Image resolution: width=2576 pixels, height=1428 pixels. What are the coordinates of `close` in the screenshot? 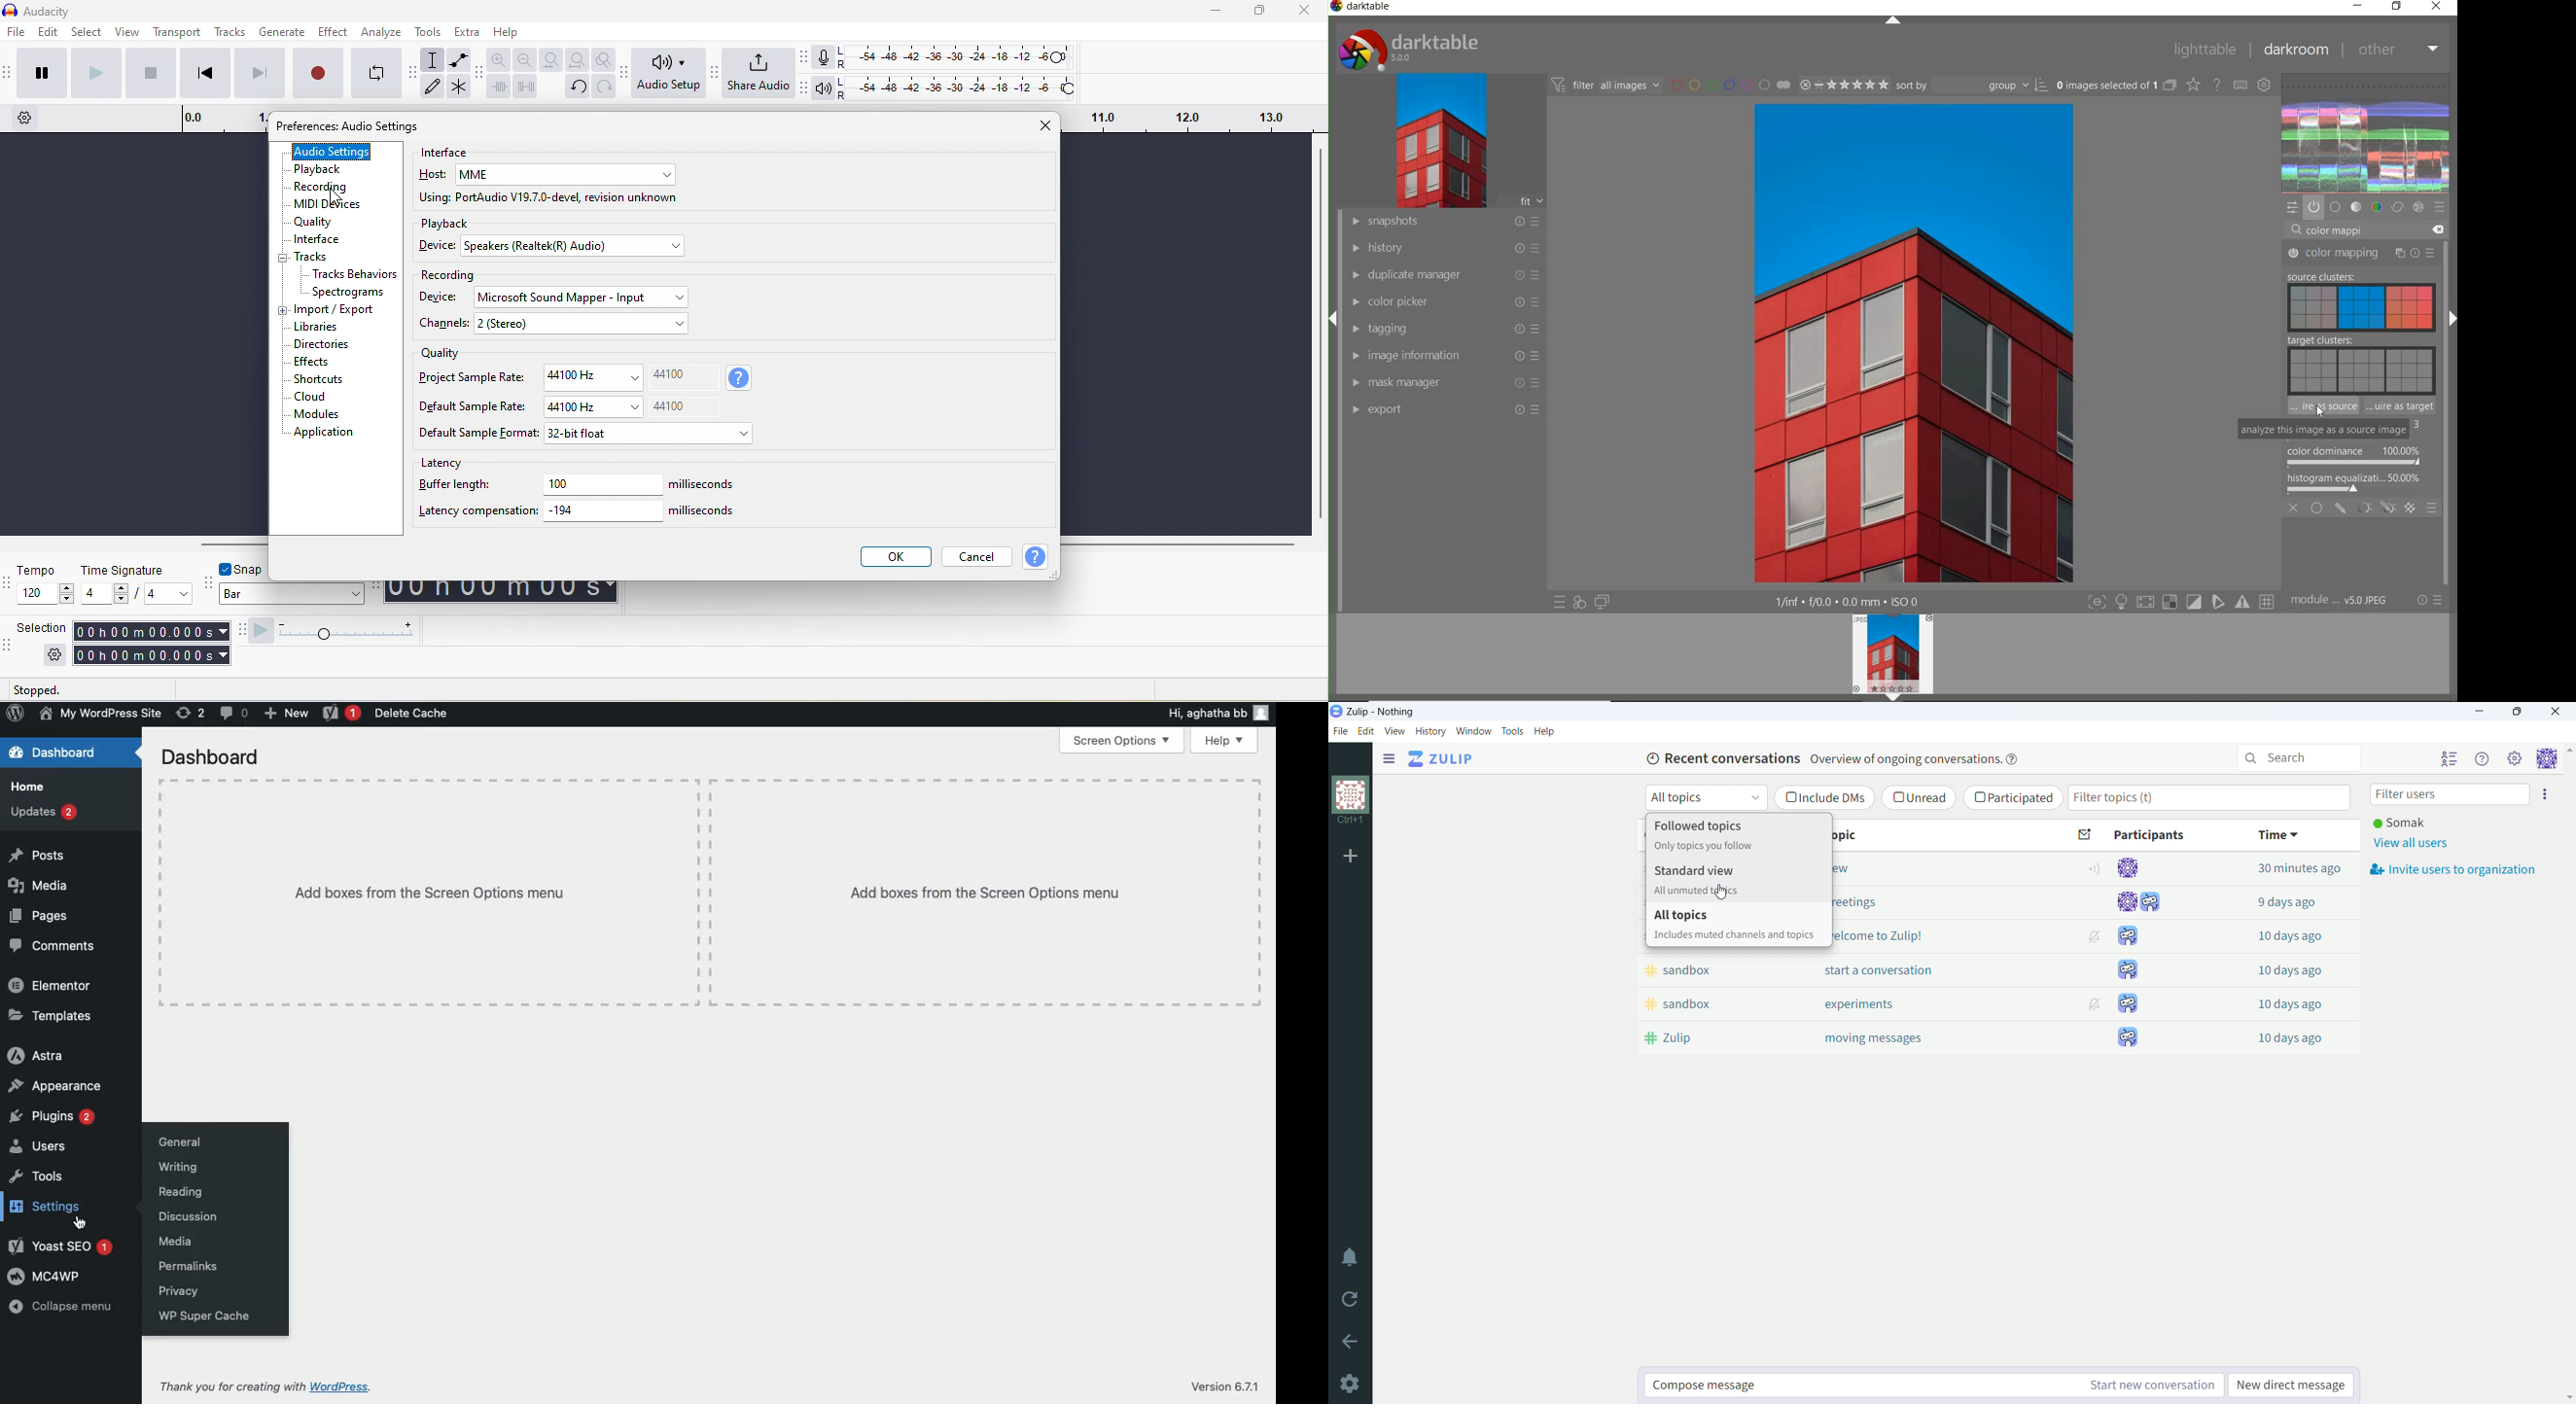 It's located at (2437, 7).